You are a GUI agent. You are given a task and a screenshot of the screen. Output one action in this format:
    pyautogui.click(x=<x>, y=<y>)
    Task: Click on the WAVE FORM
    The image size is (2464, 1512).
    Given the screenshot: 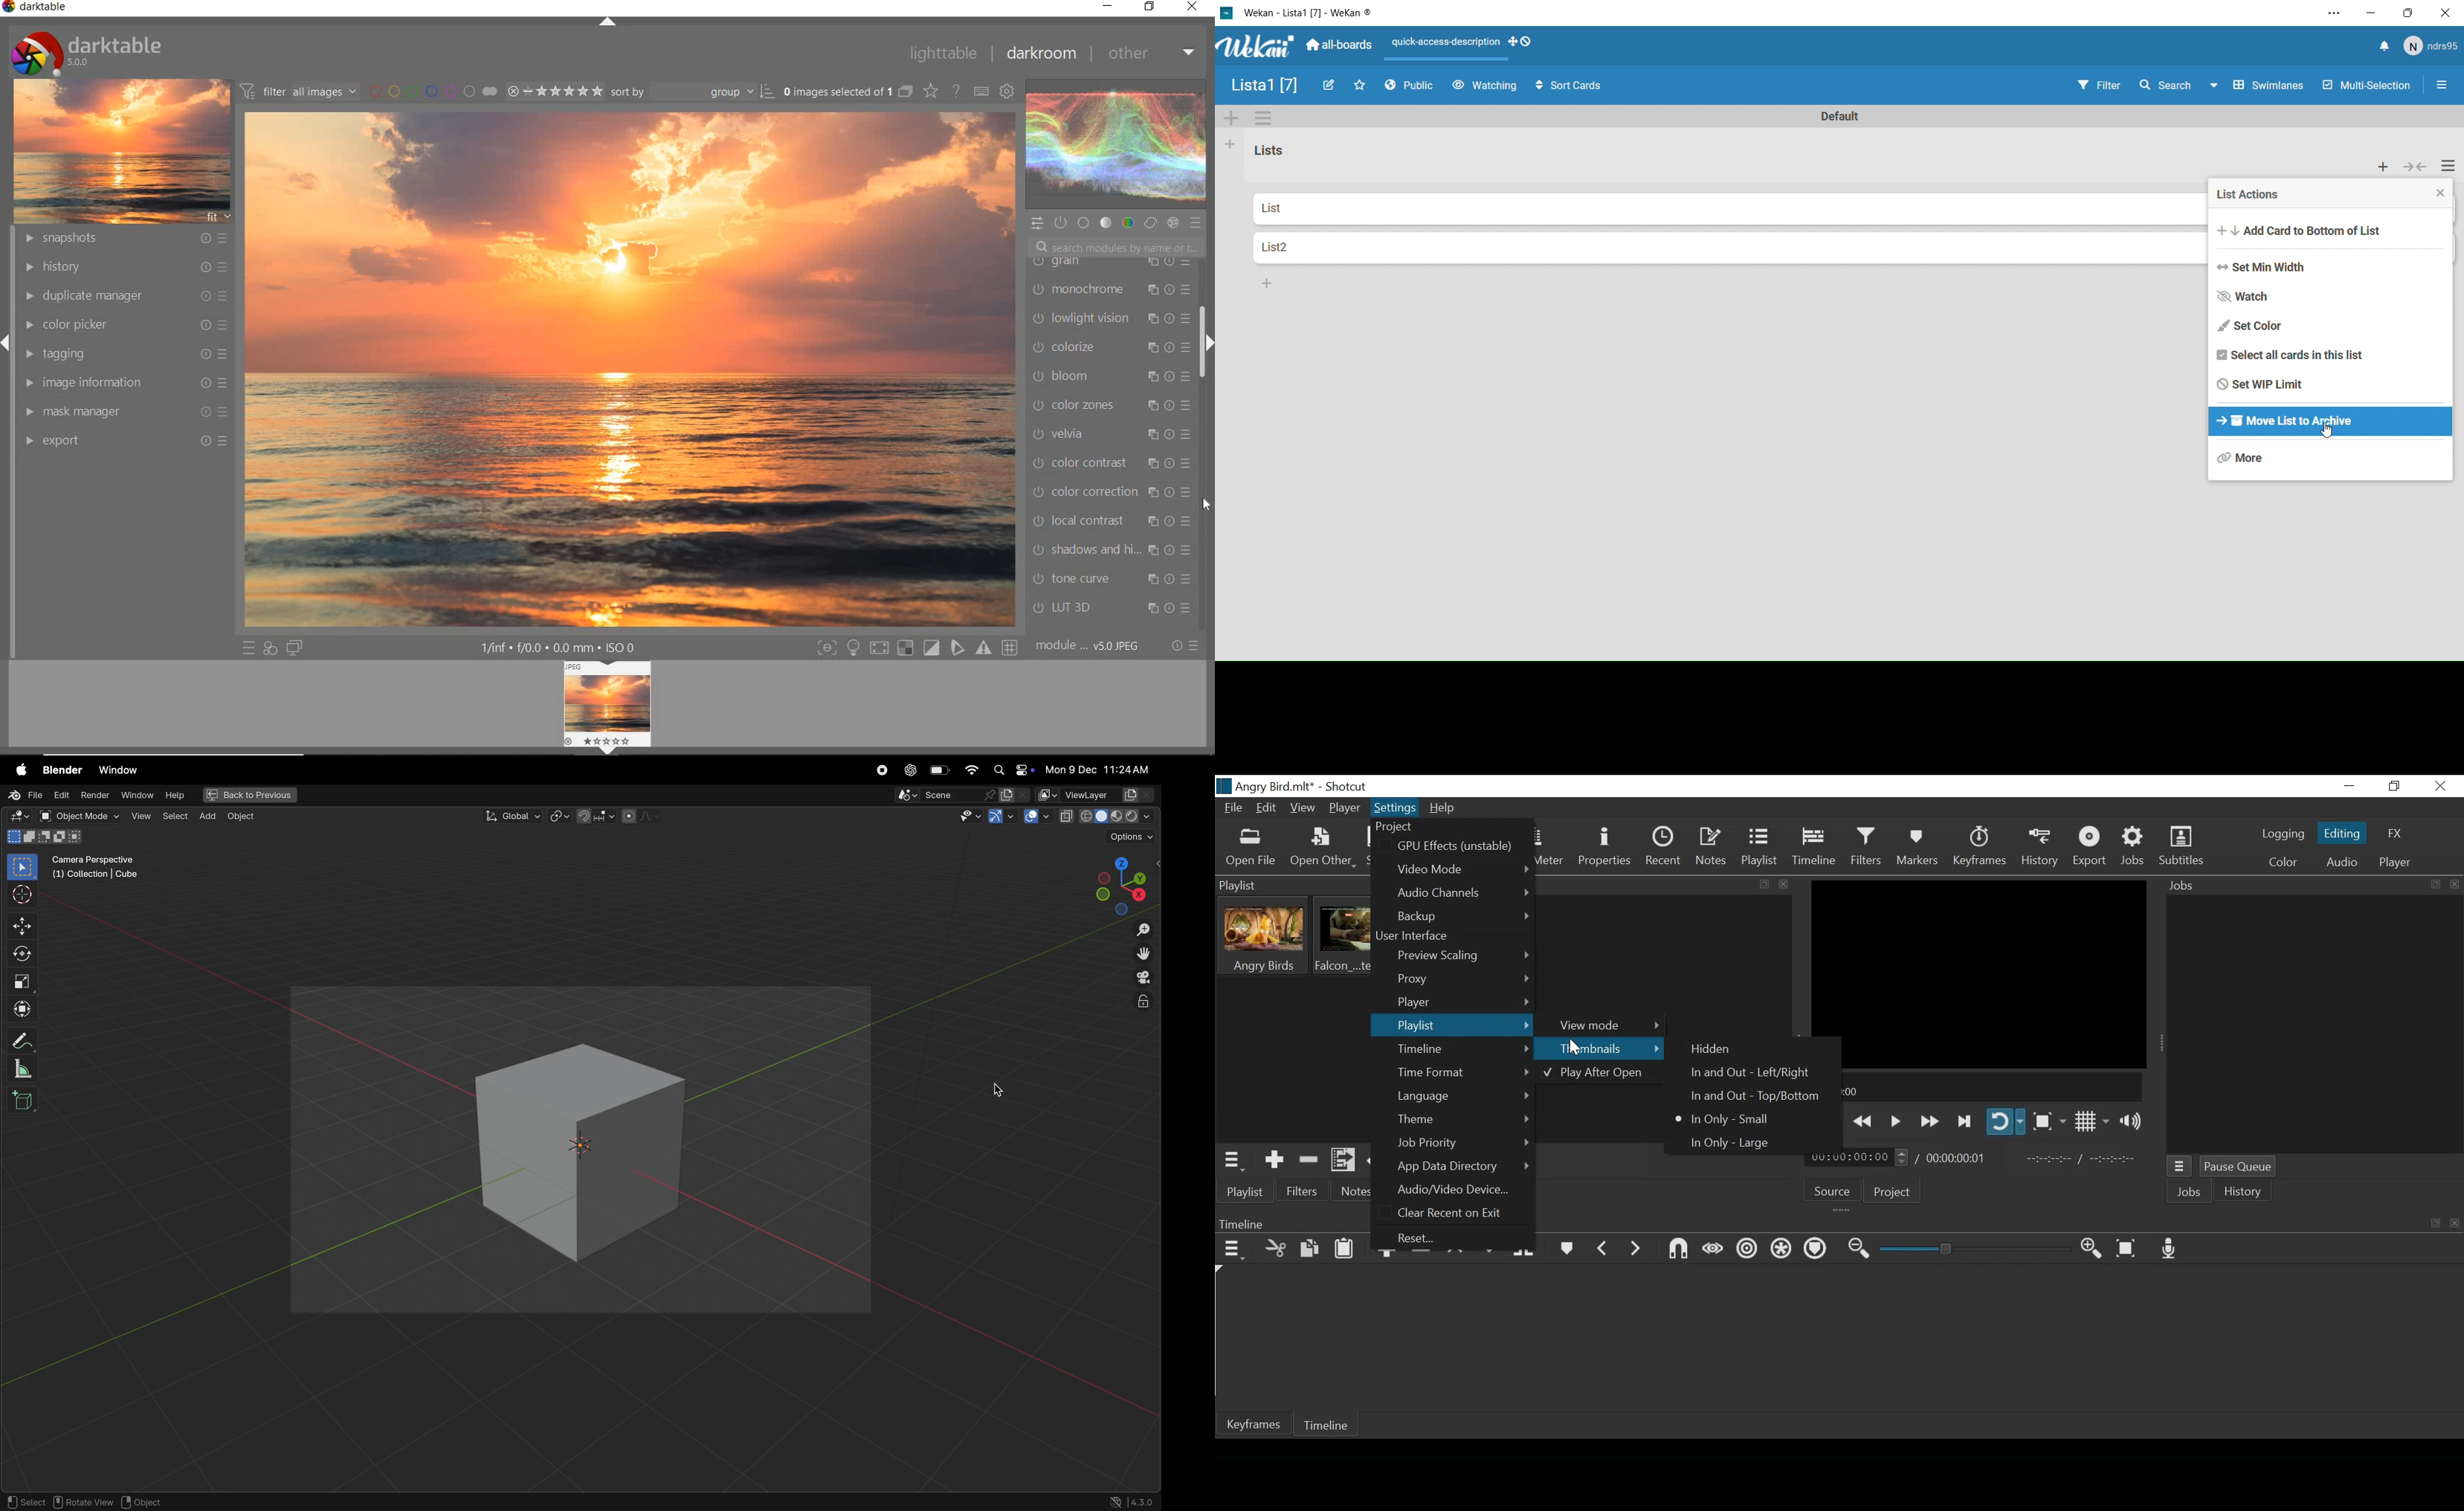 What is the action you would take?
    pyautogui.click(x=1115, y=146)
    